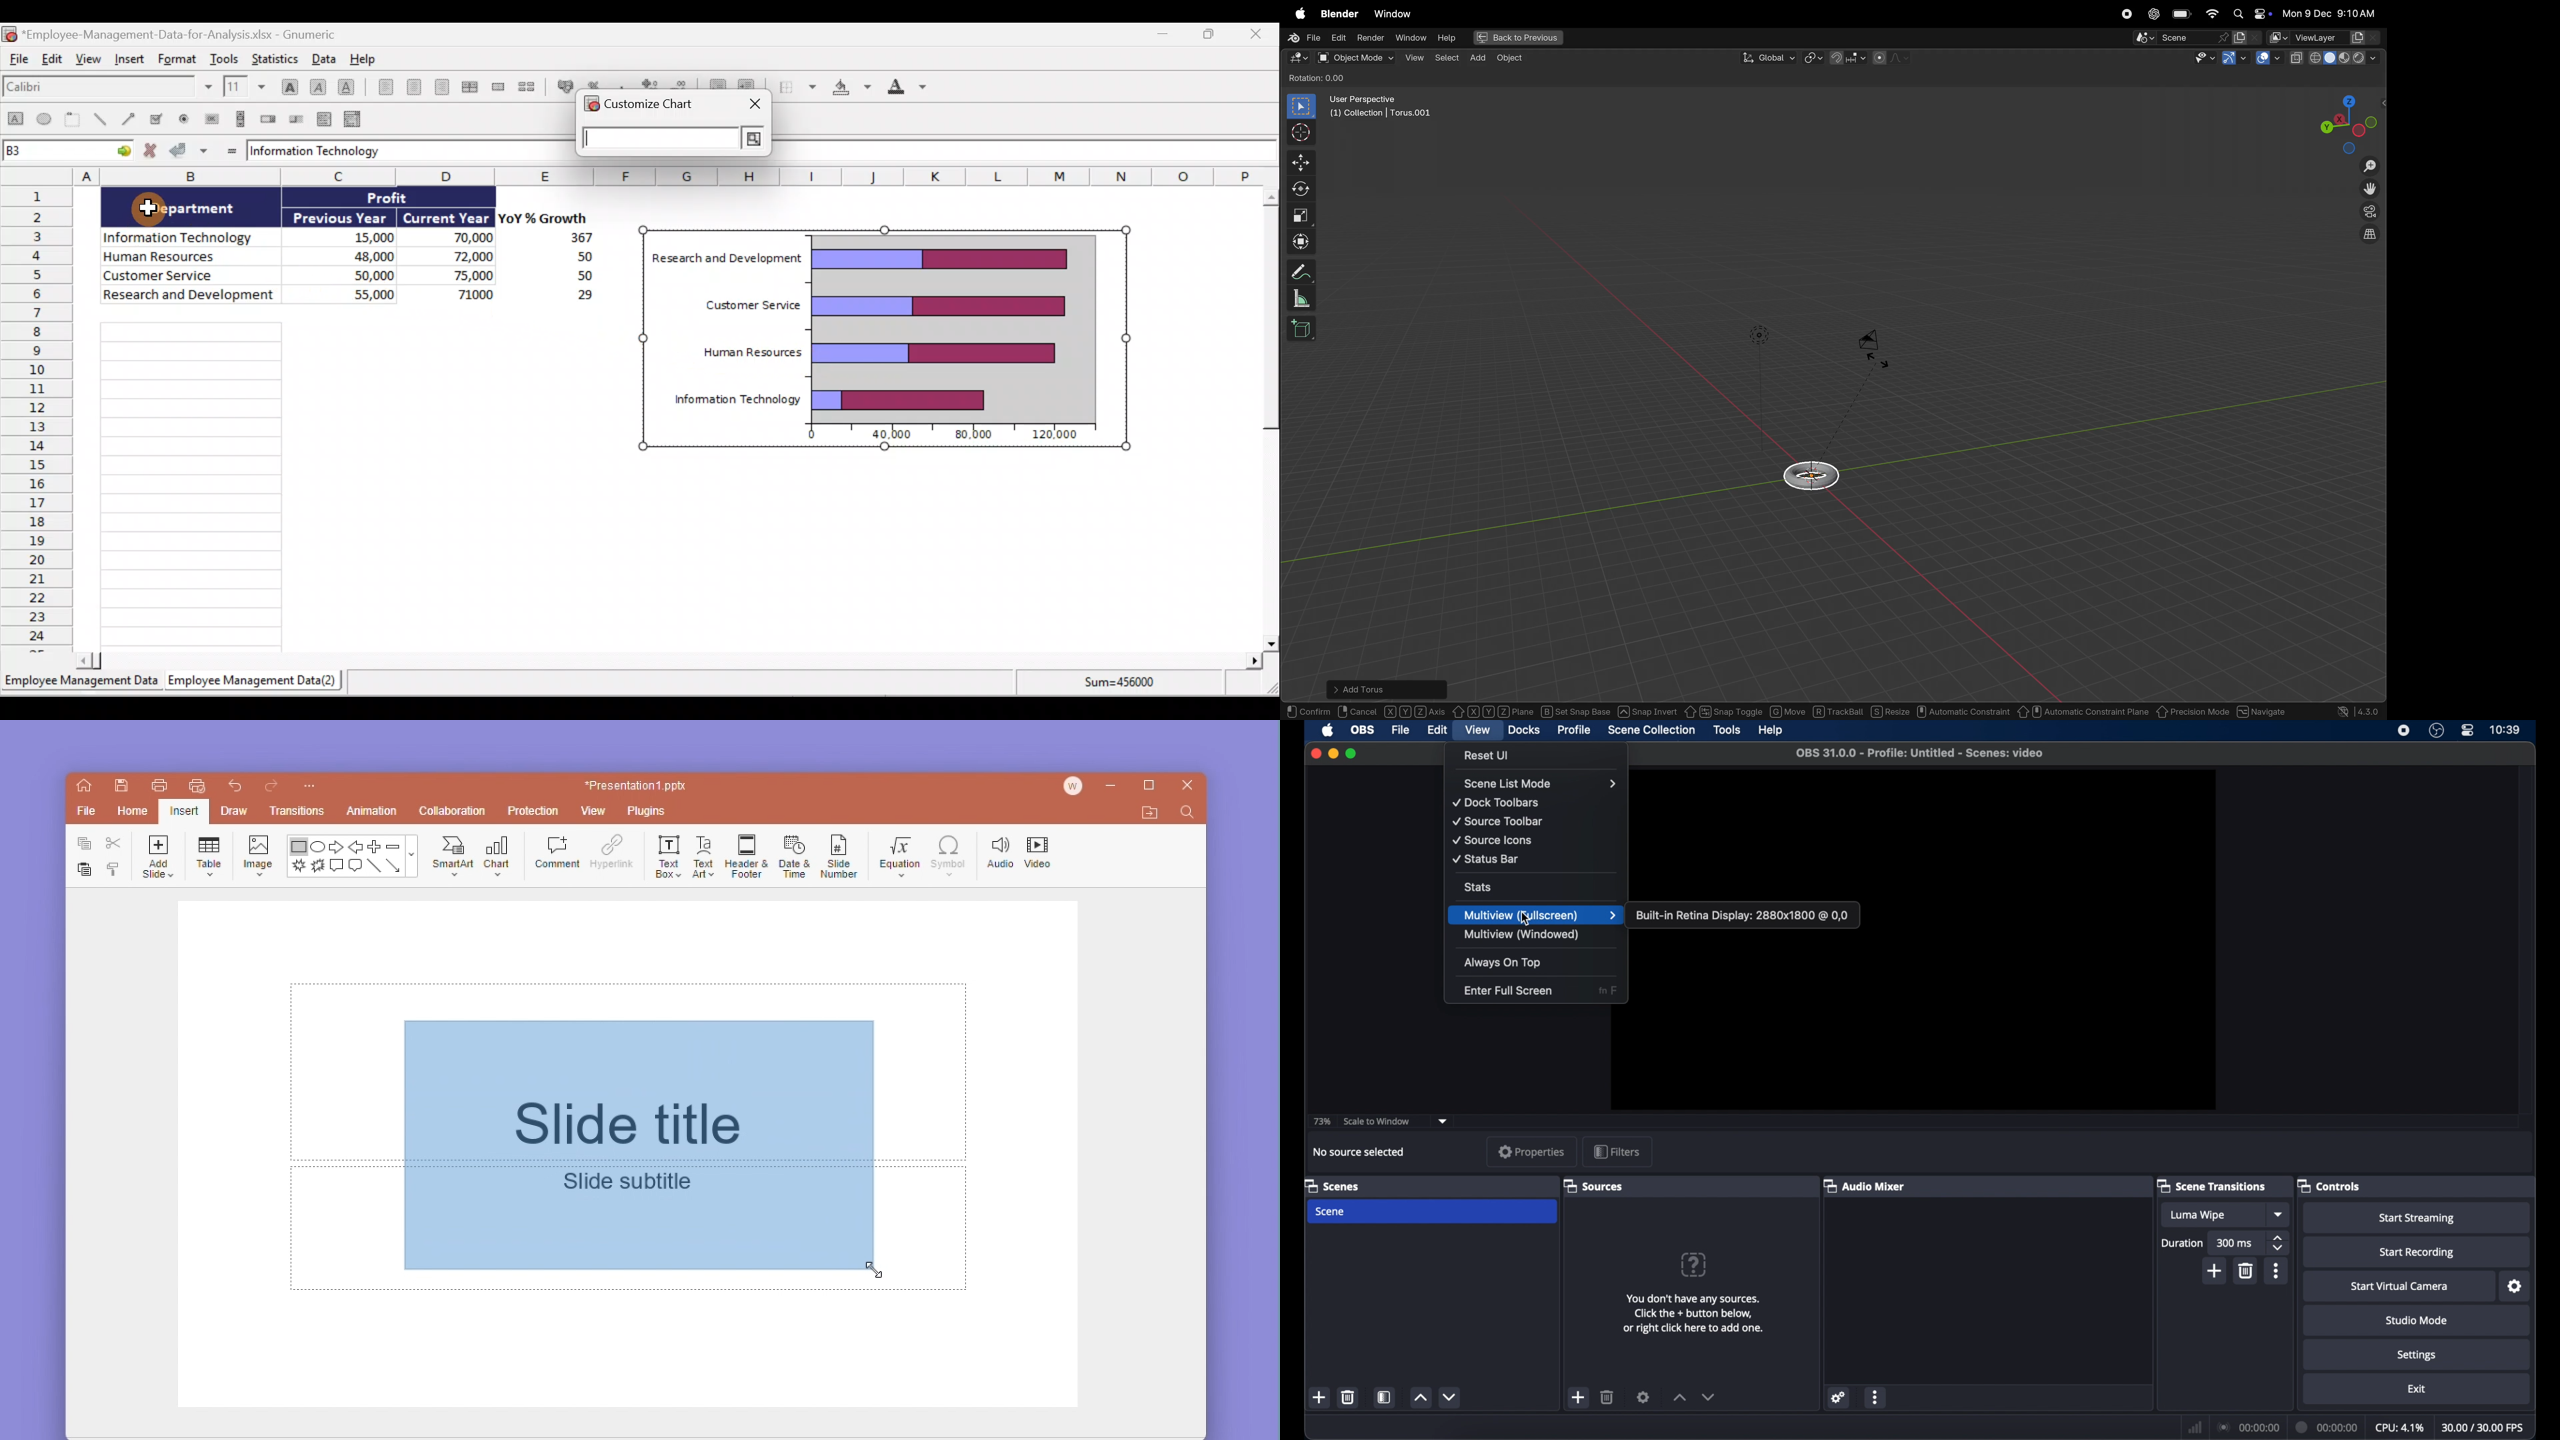 This screenshot has height=1456, width=2576. Describe the element at coordinates (1867, 1185) in the screenshot. I see `audio mixer` at that location.